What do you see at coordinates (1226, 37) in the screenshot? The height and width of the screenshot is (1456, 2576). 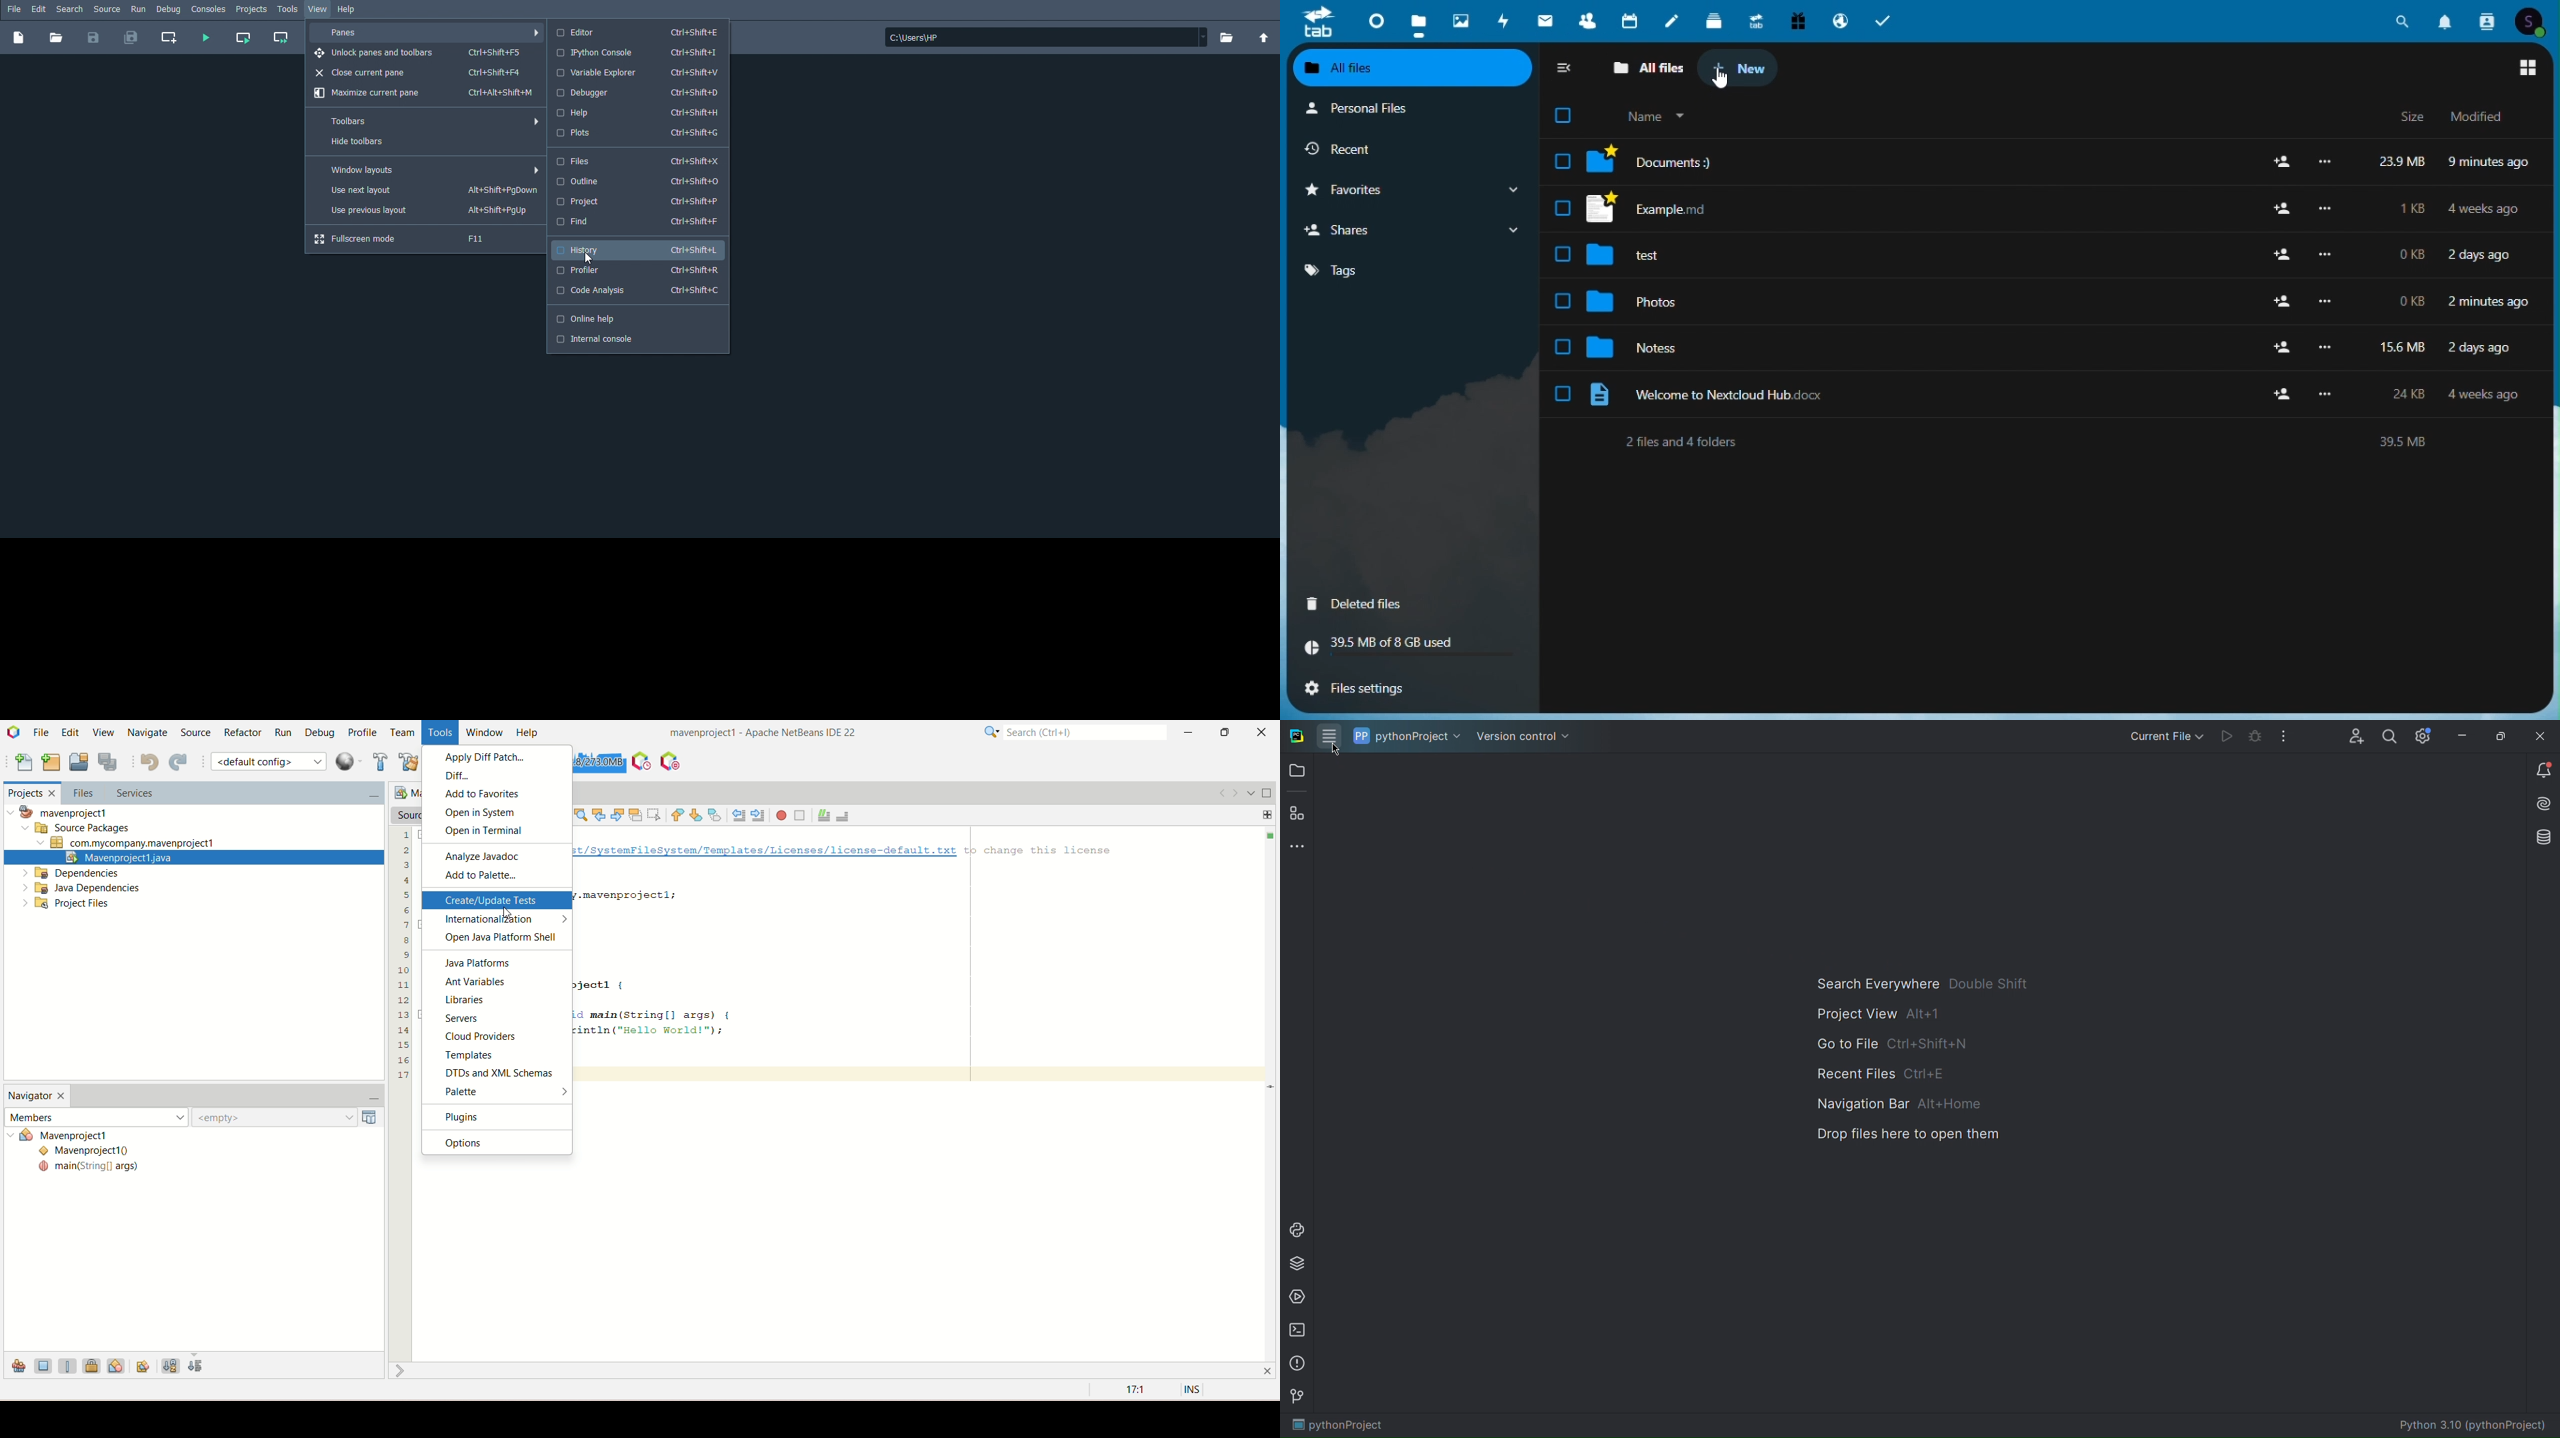 I see `Browse a working directory` at bounding box center [1226, 37].